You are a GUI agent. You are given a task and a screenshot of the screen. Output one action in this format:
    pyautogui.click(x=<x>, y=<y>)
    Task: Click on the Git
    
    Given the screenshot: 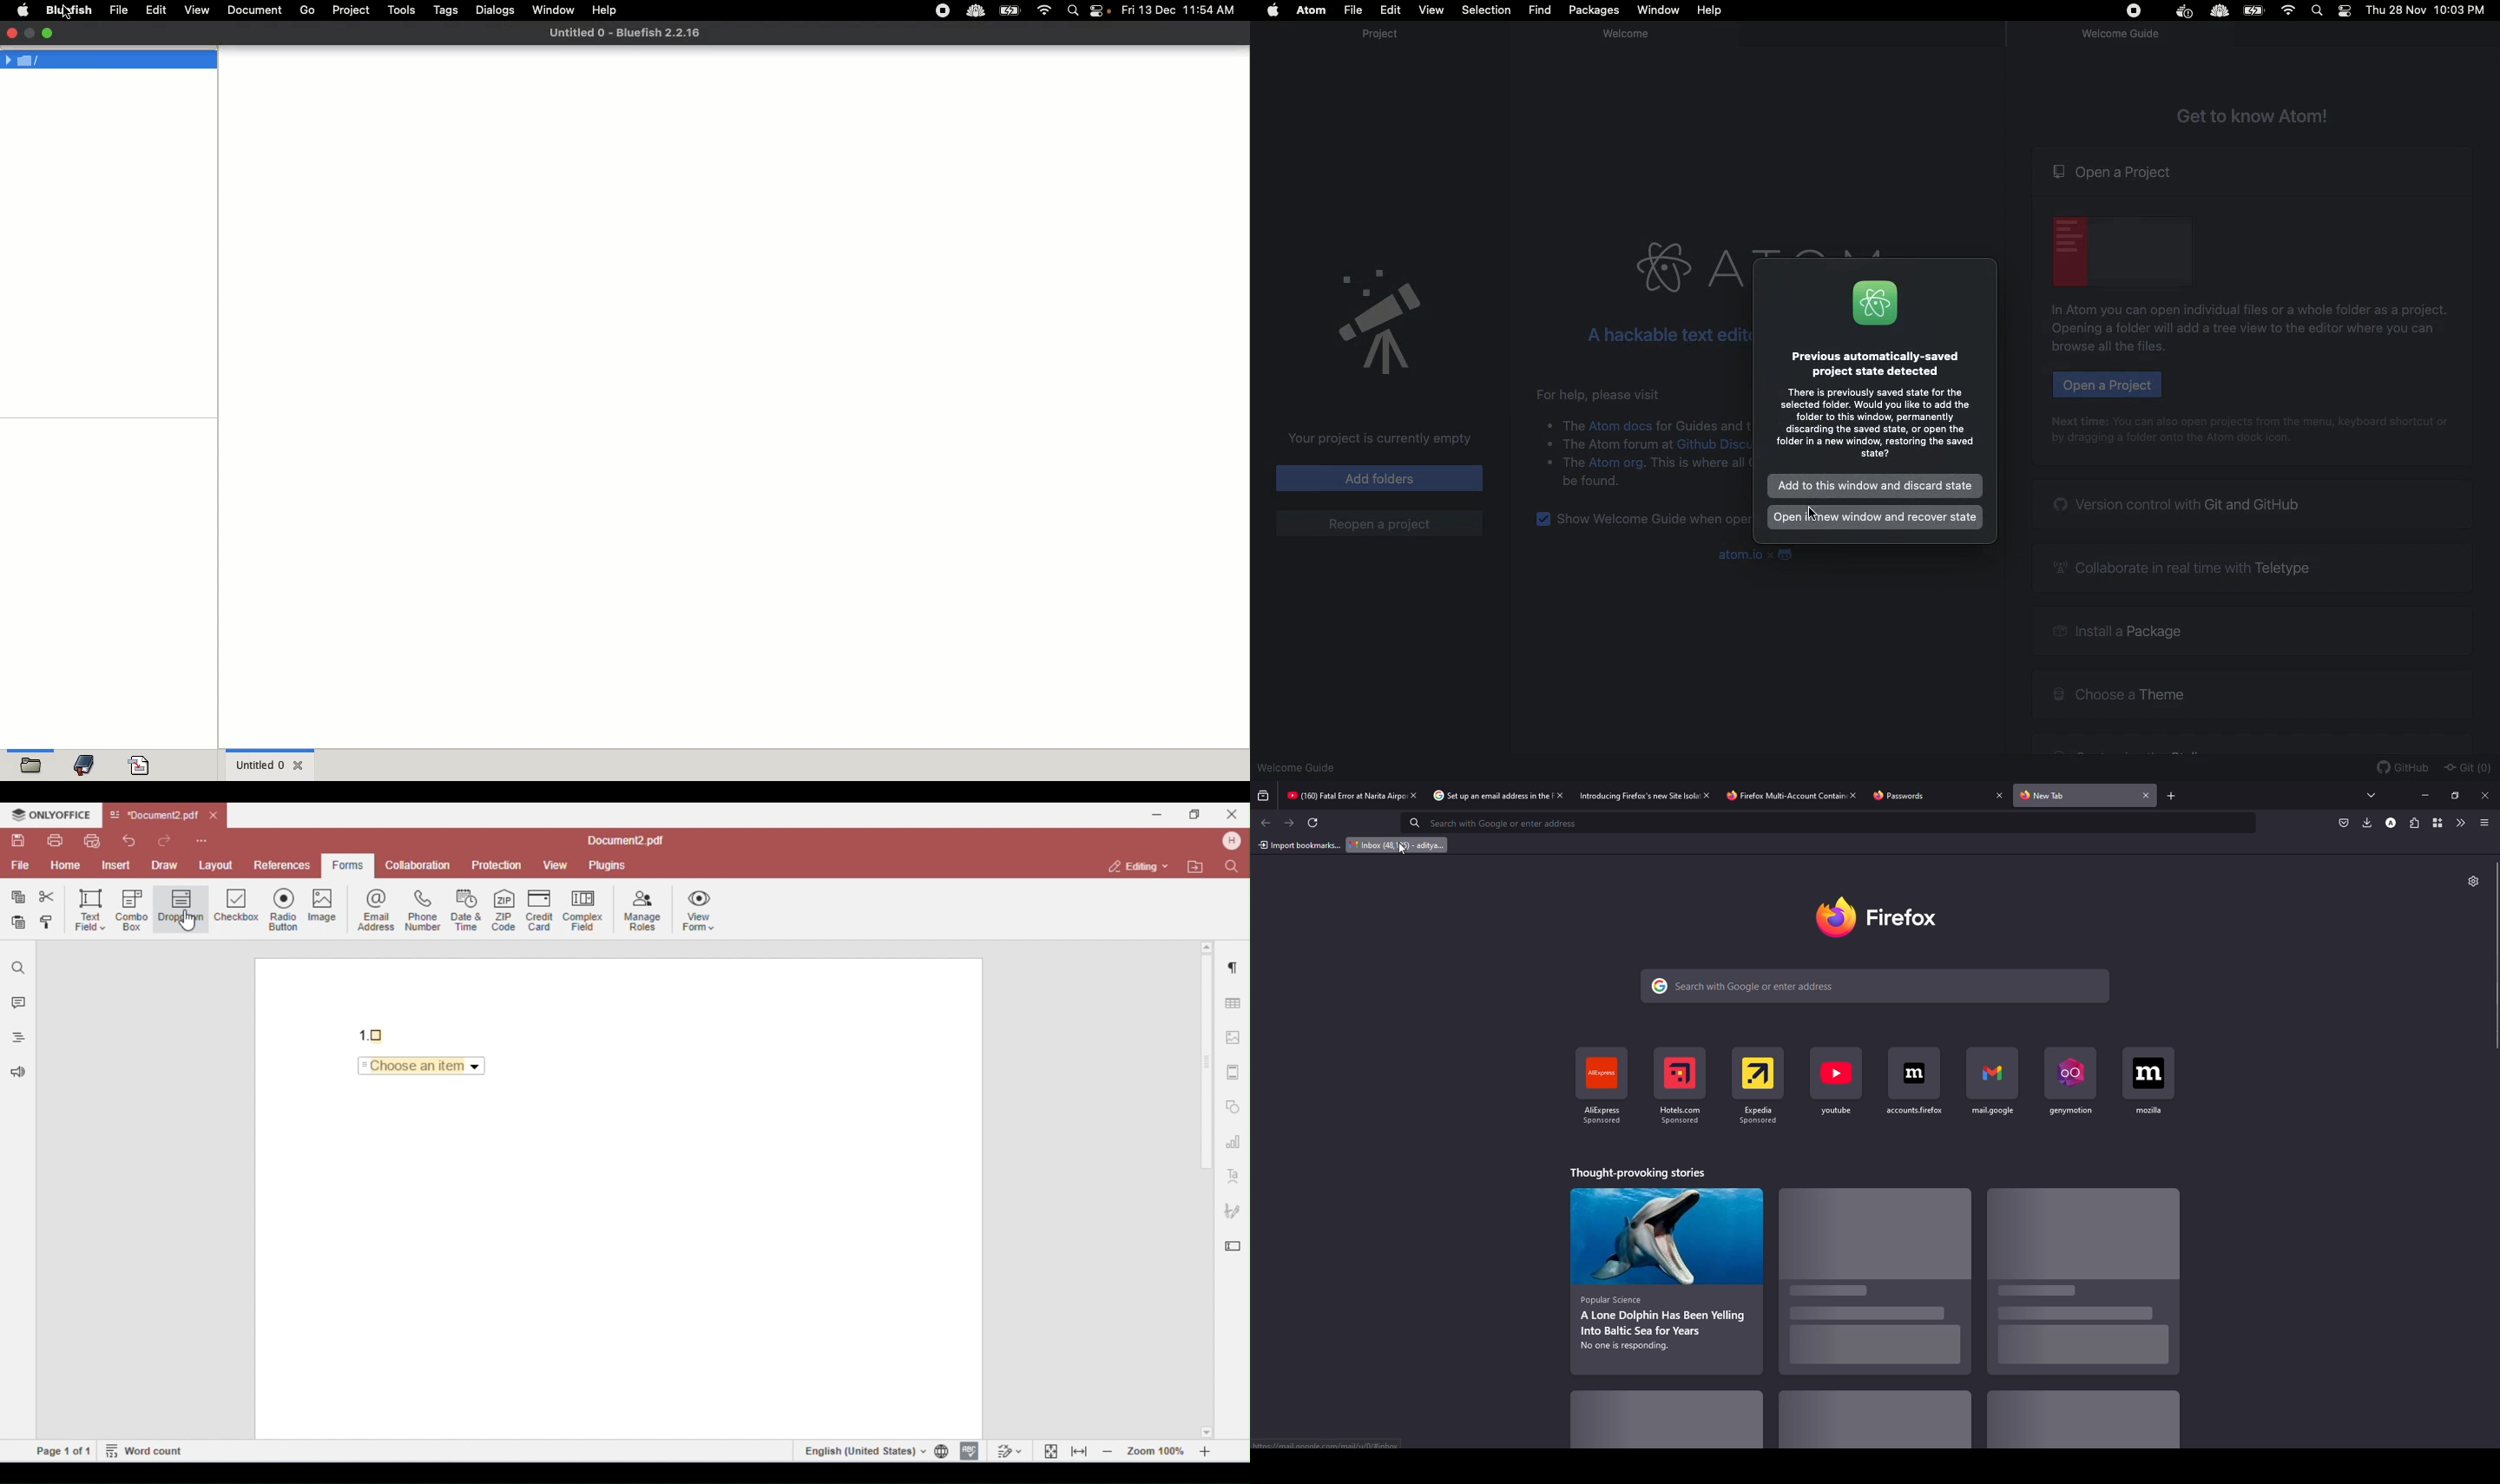 What is the action you would take?
    pyautogui.click(x=2467, y=768)
    